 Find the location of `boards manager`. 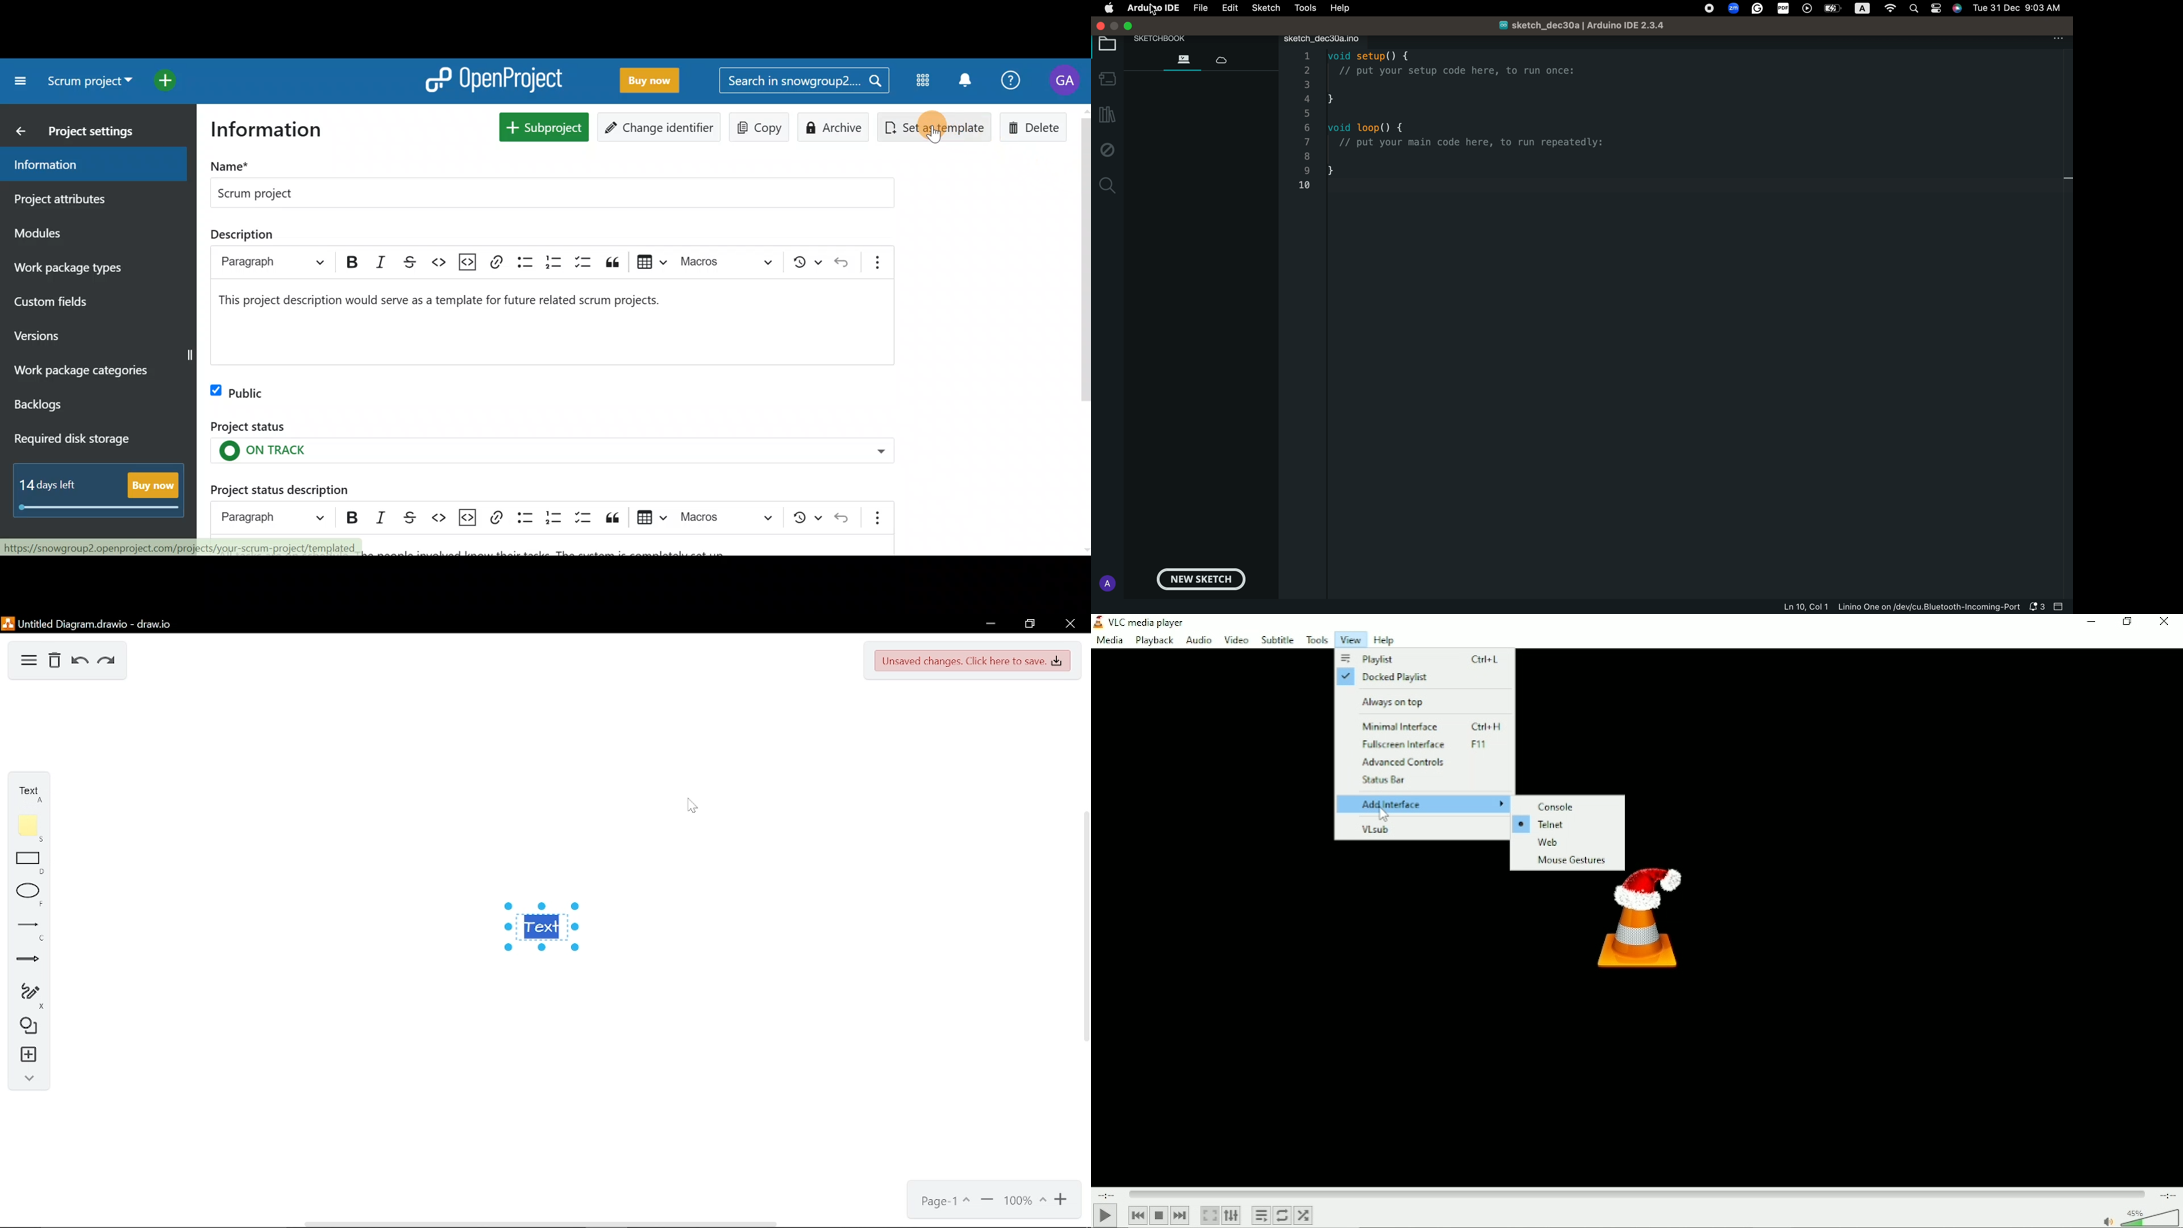

boards manager is located at coordinates (1106, 80).